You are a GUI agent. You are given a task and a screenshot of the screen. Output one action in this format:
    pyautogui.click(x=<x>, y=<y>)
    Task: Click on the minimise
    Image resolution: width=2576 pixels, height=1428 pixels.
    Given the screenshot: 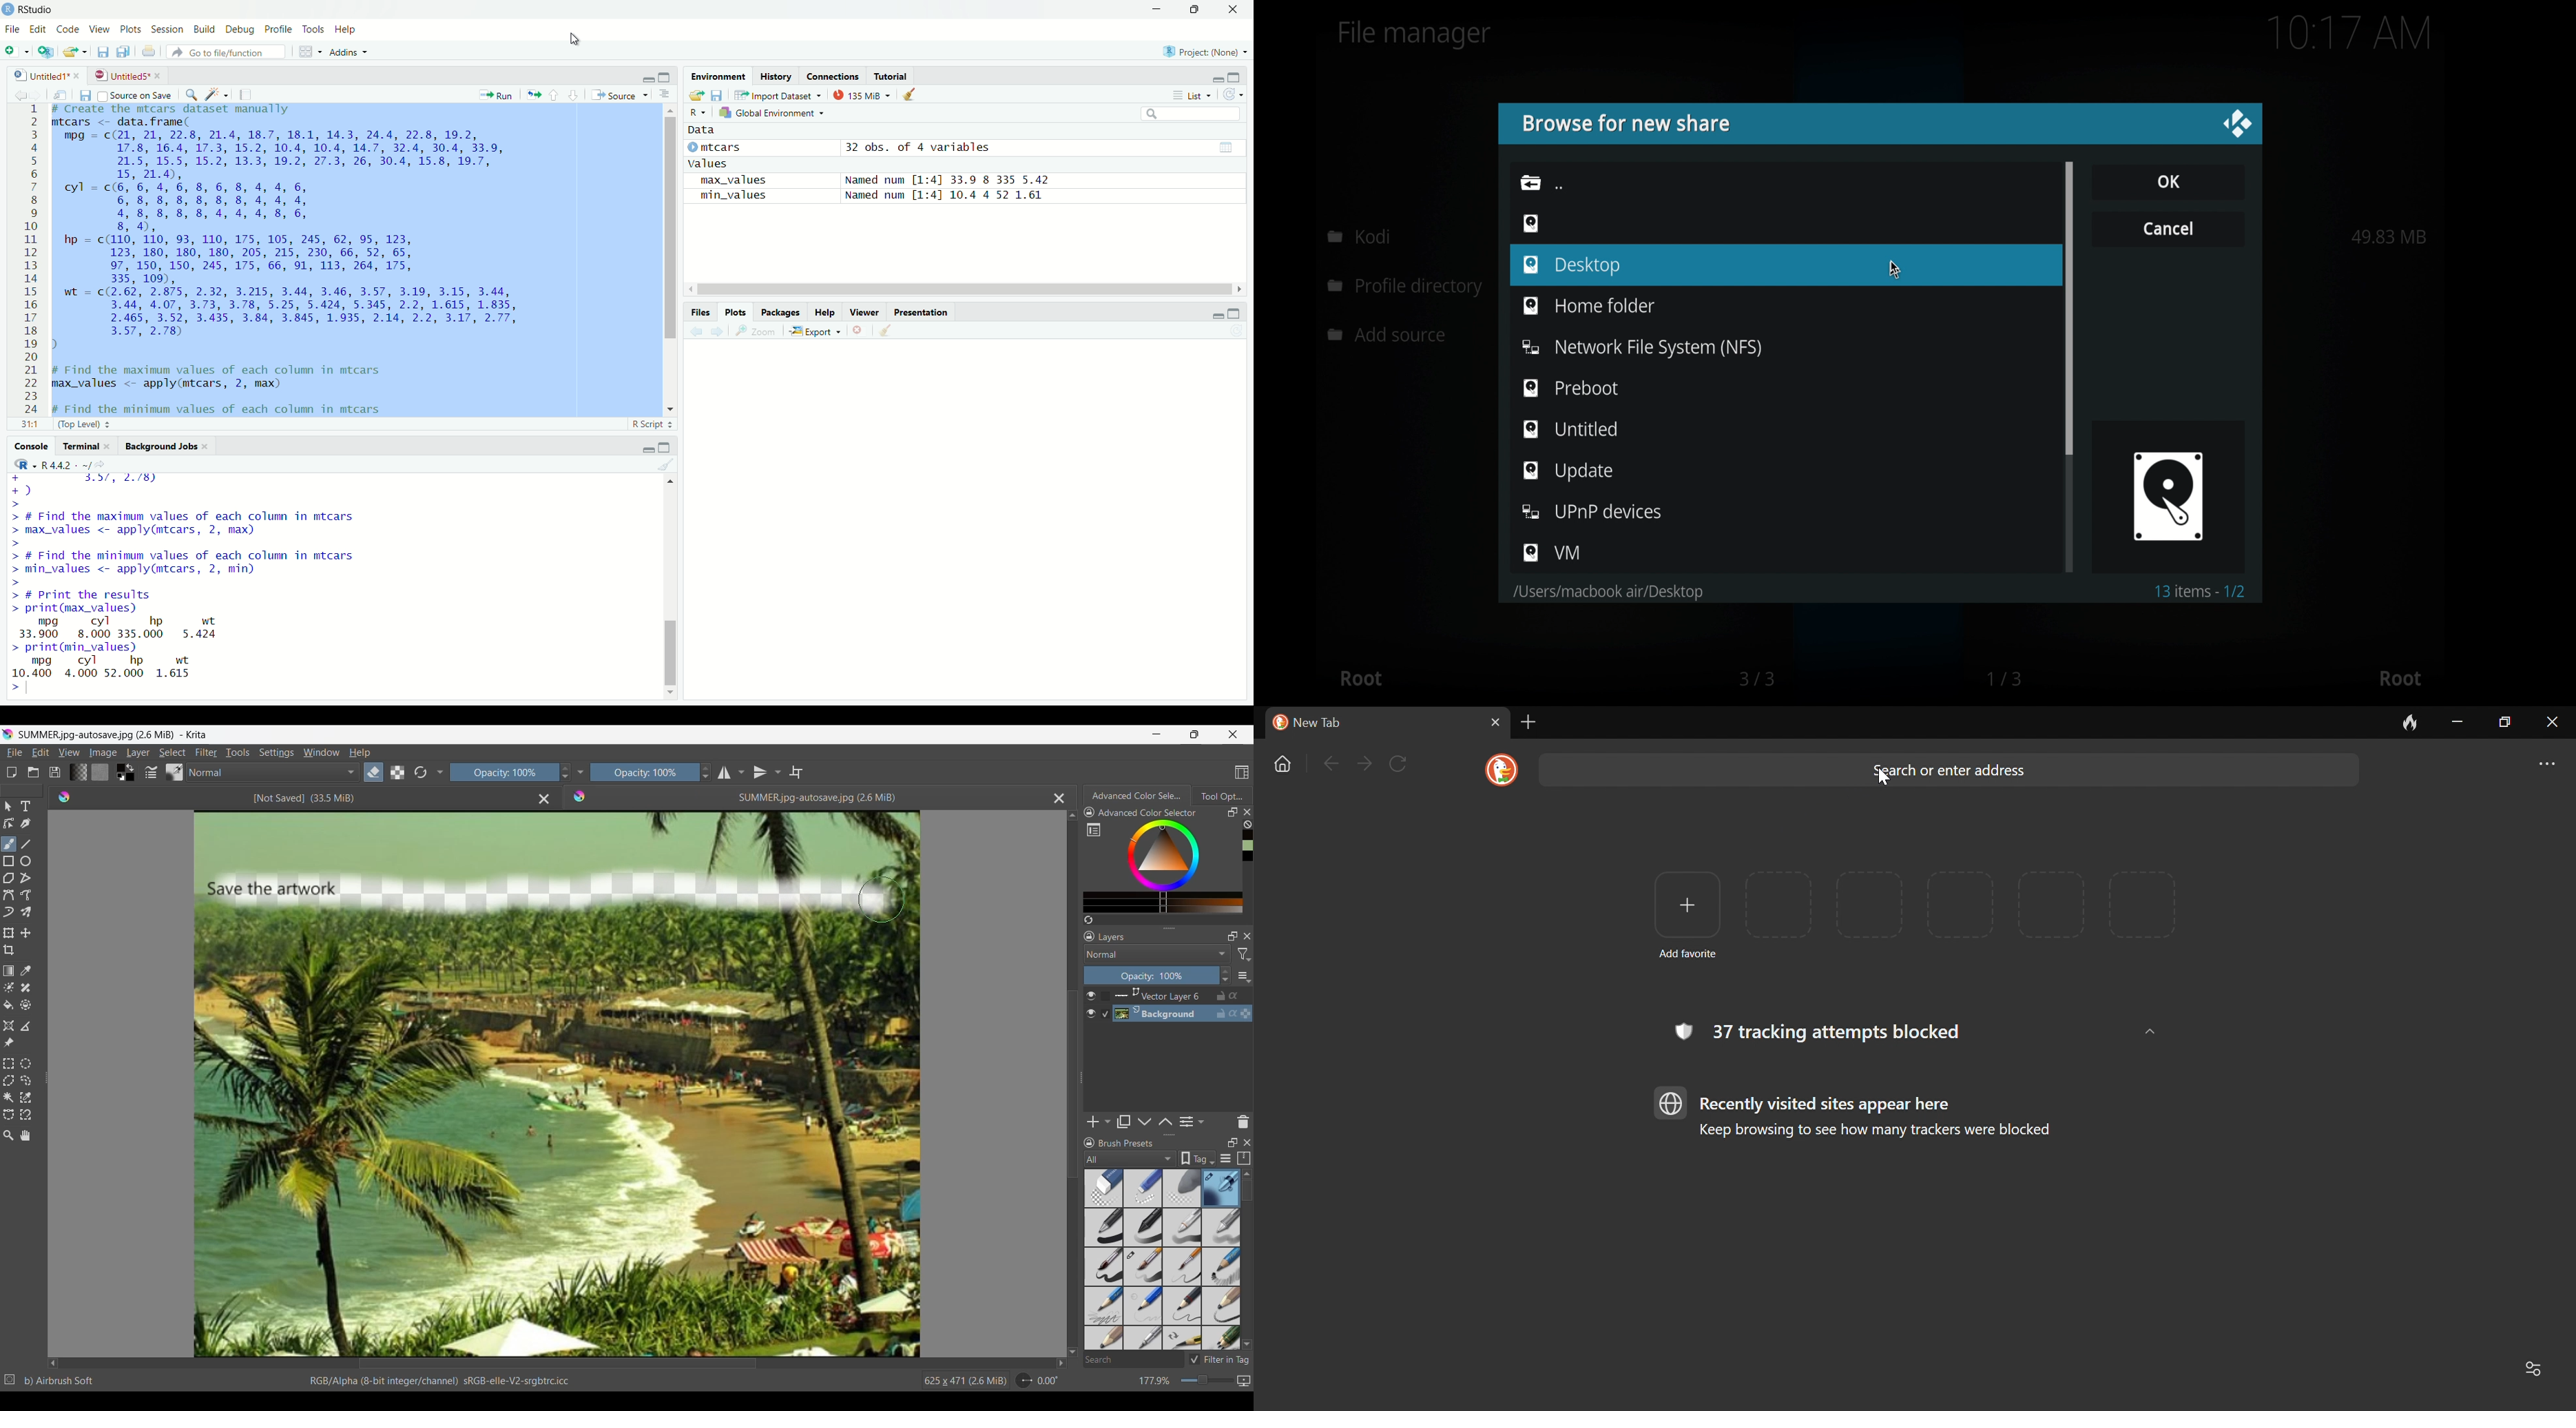 What is the action you would take?
    pyautogui.click(x=641, y=447)
    